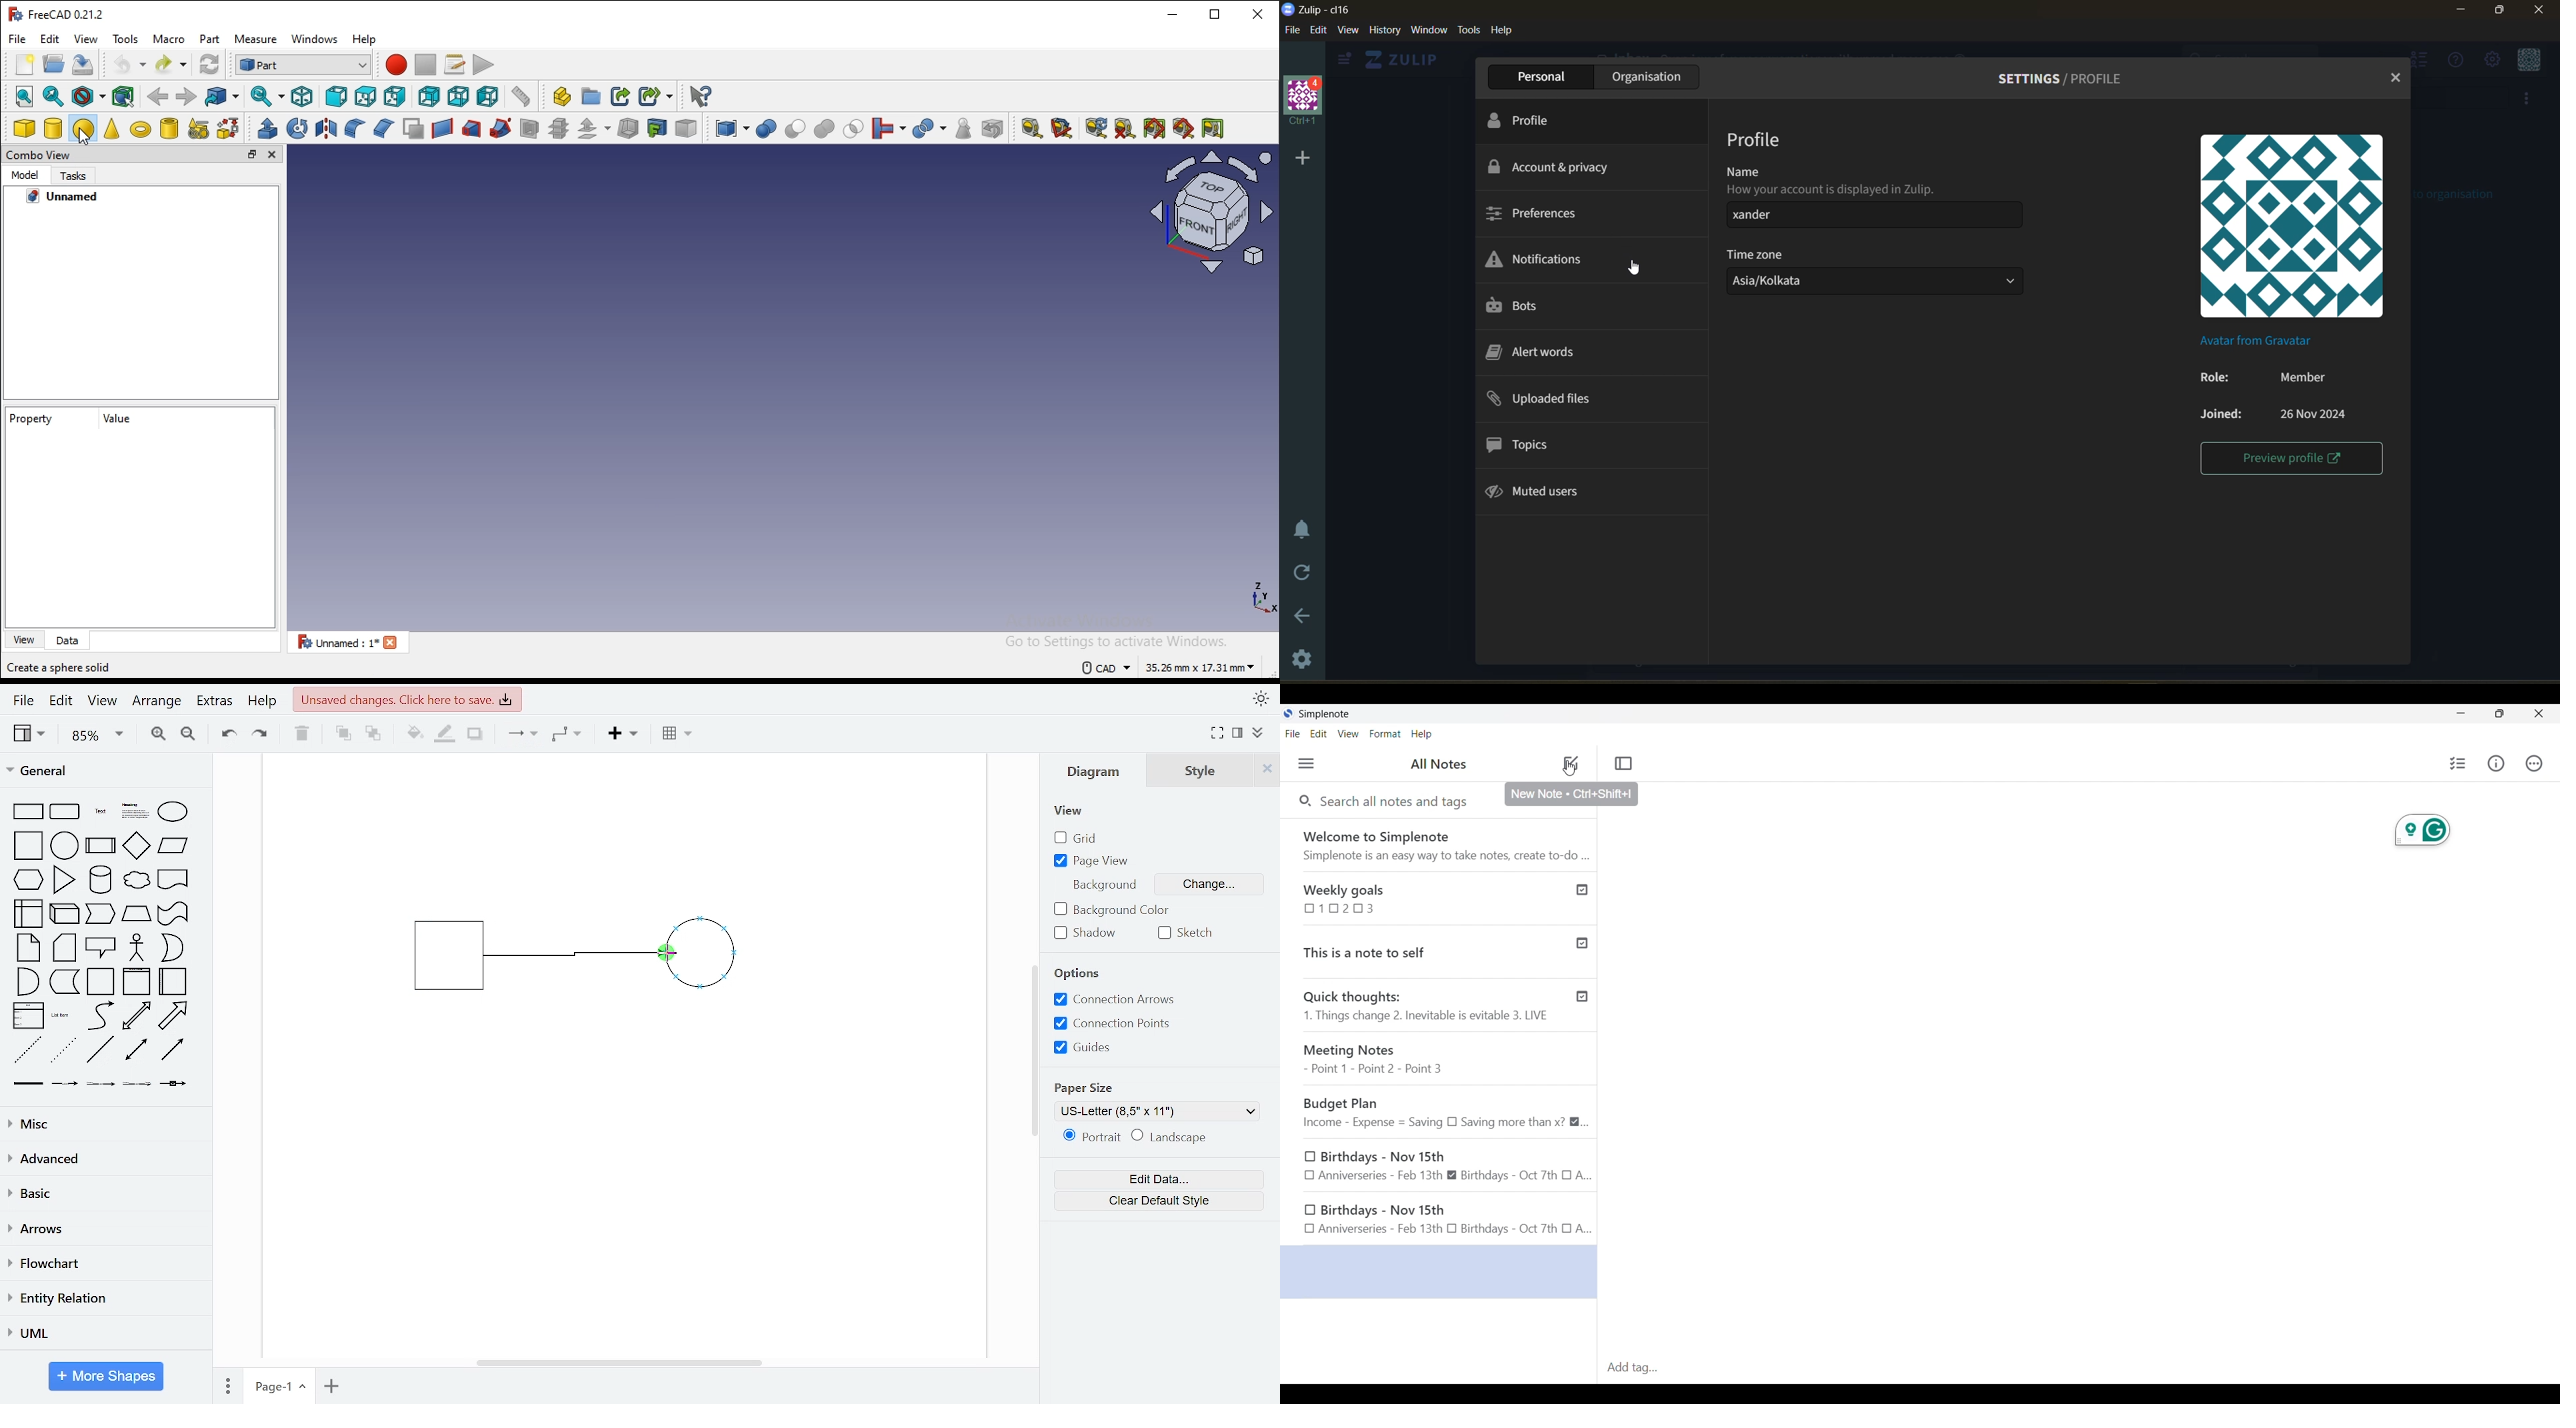  What do you see at coordinates (186, 95) in the screenshot?
I see `forward` at bounding box center [186, 95].